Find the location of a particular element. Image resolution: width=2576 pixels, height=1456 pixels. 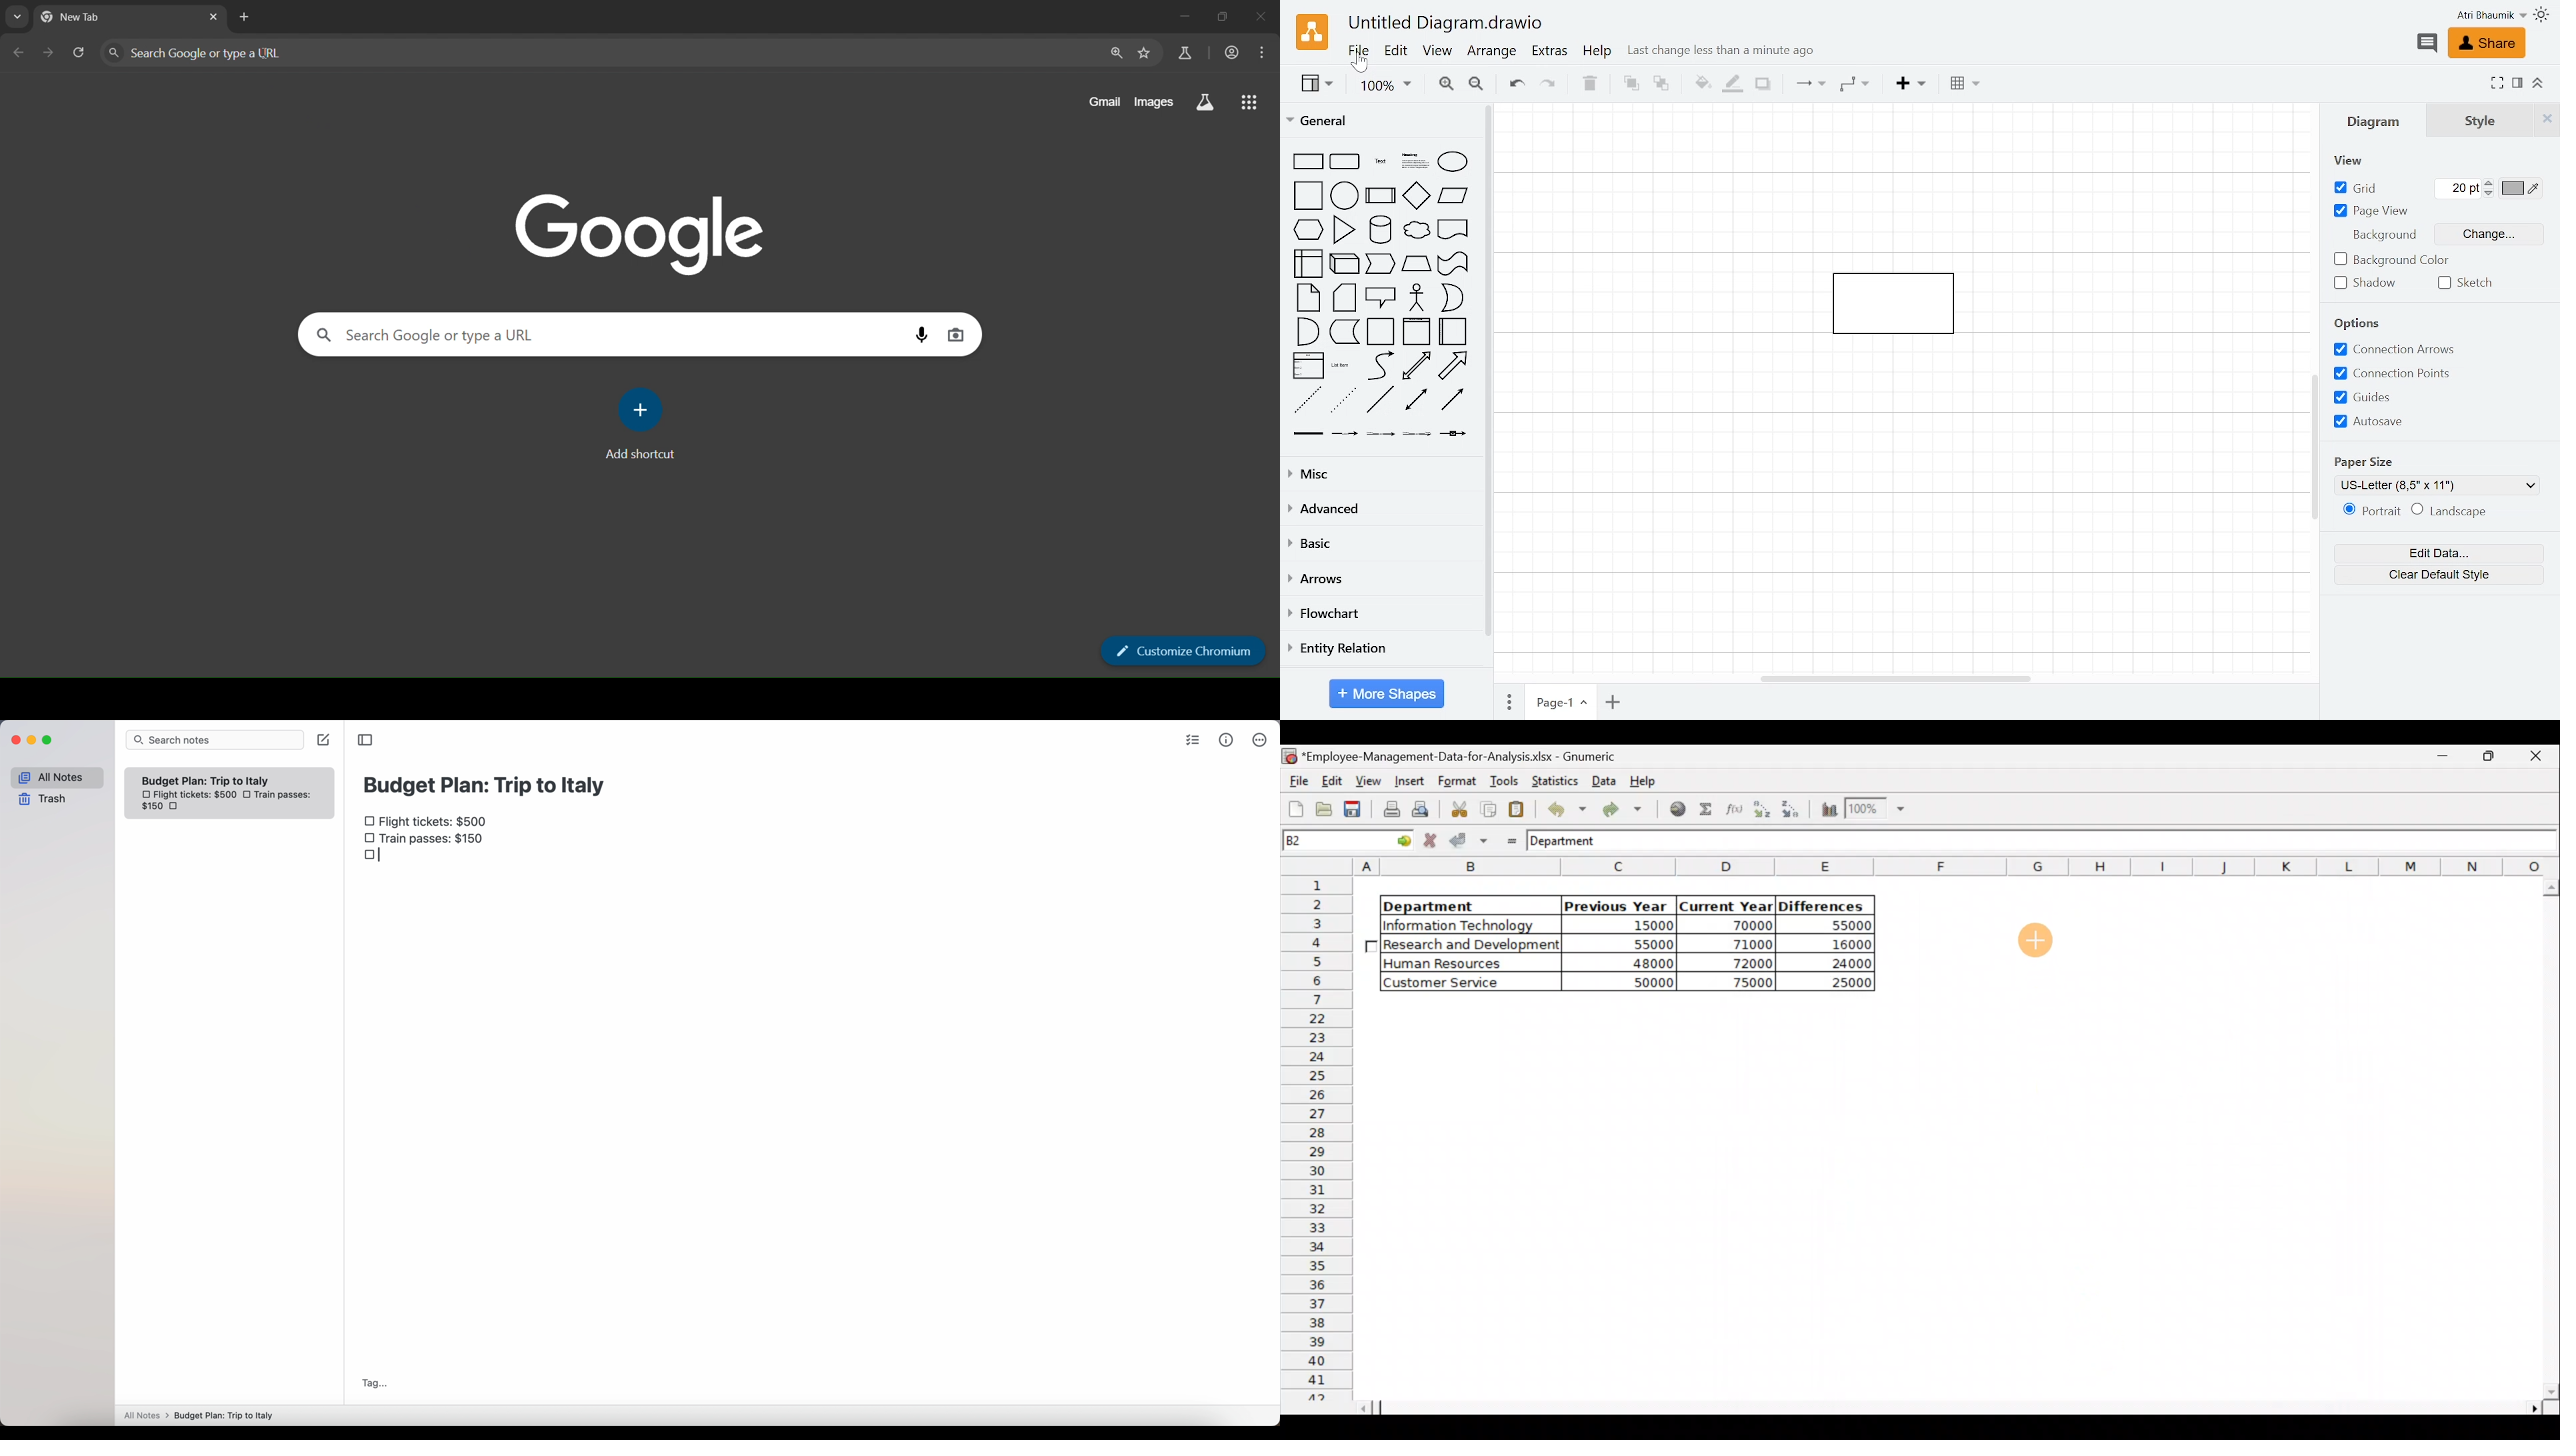

Theme is located at coordinates (2542, 14).